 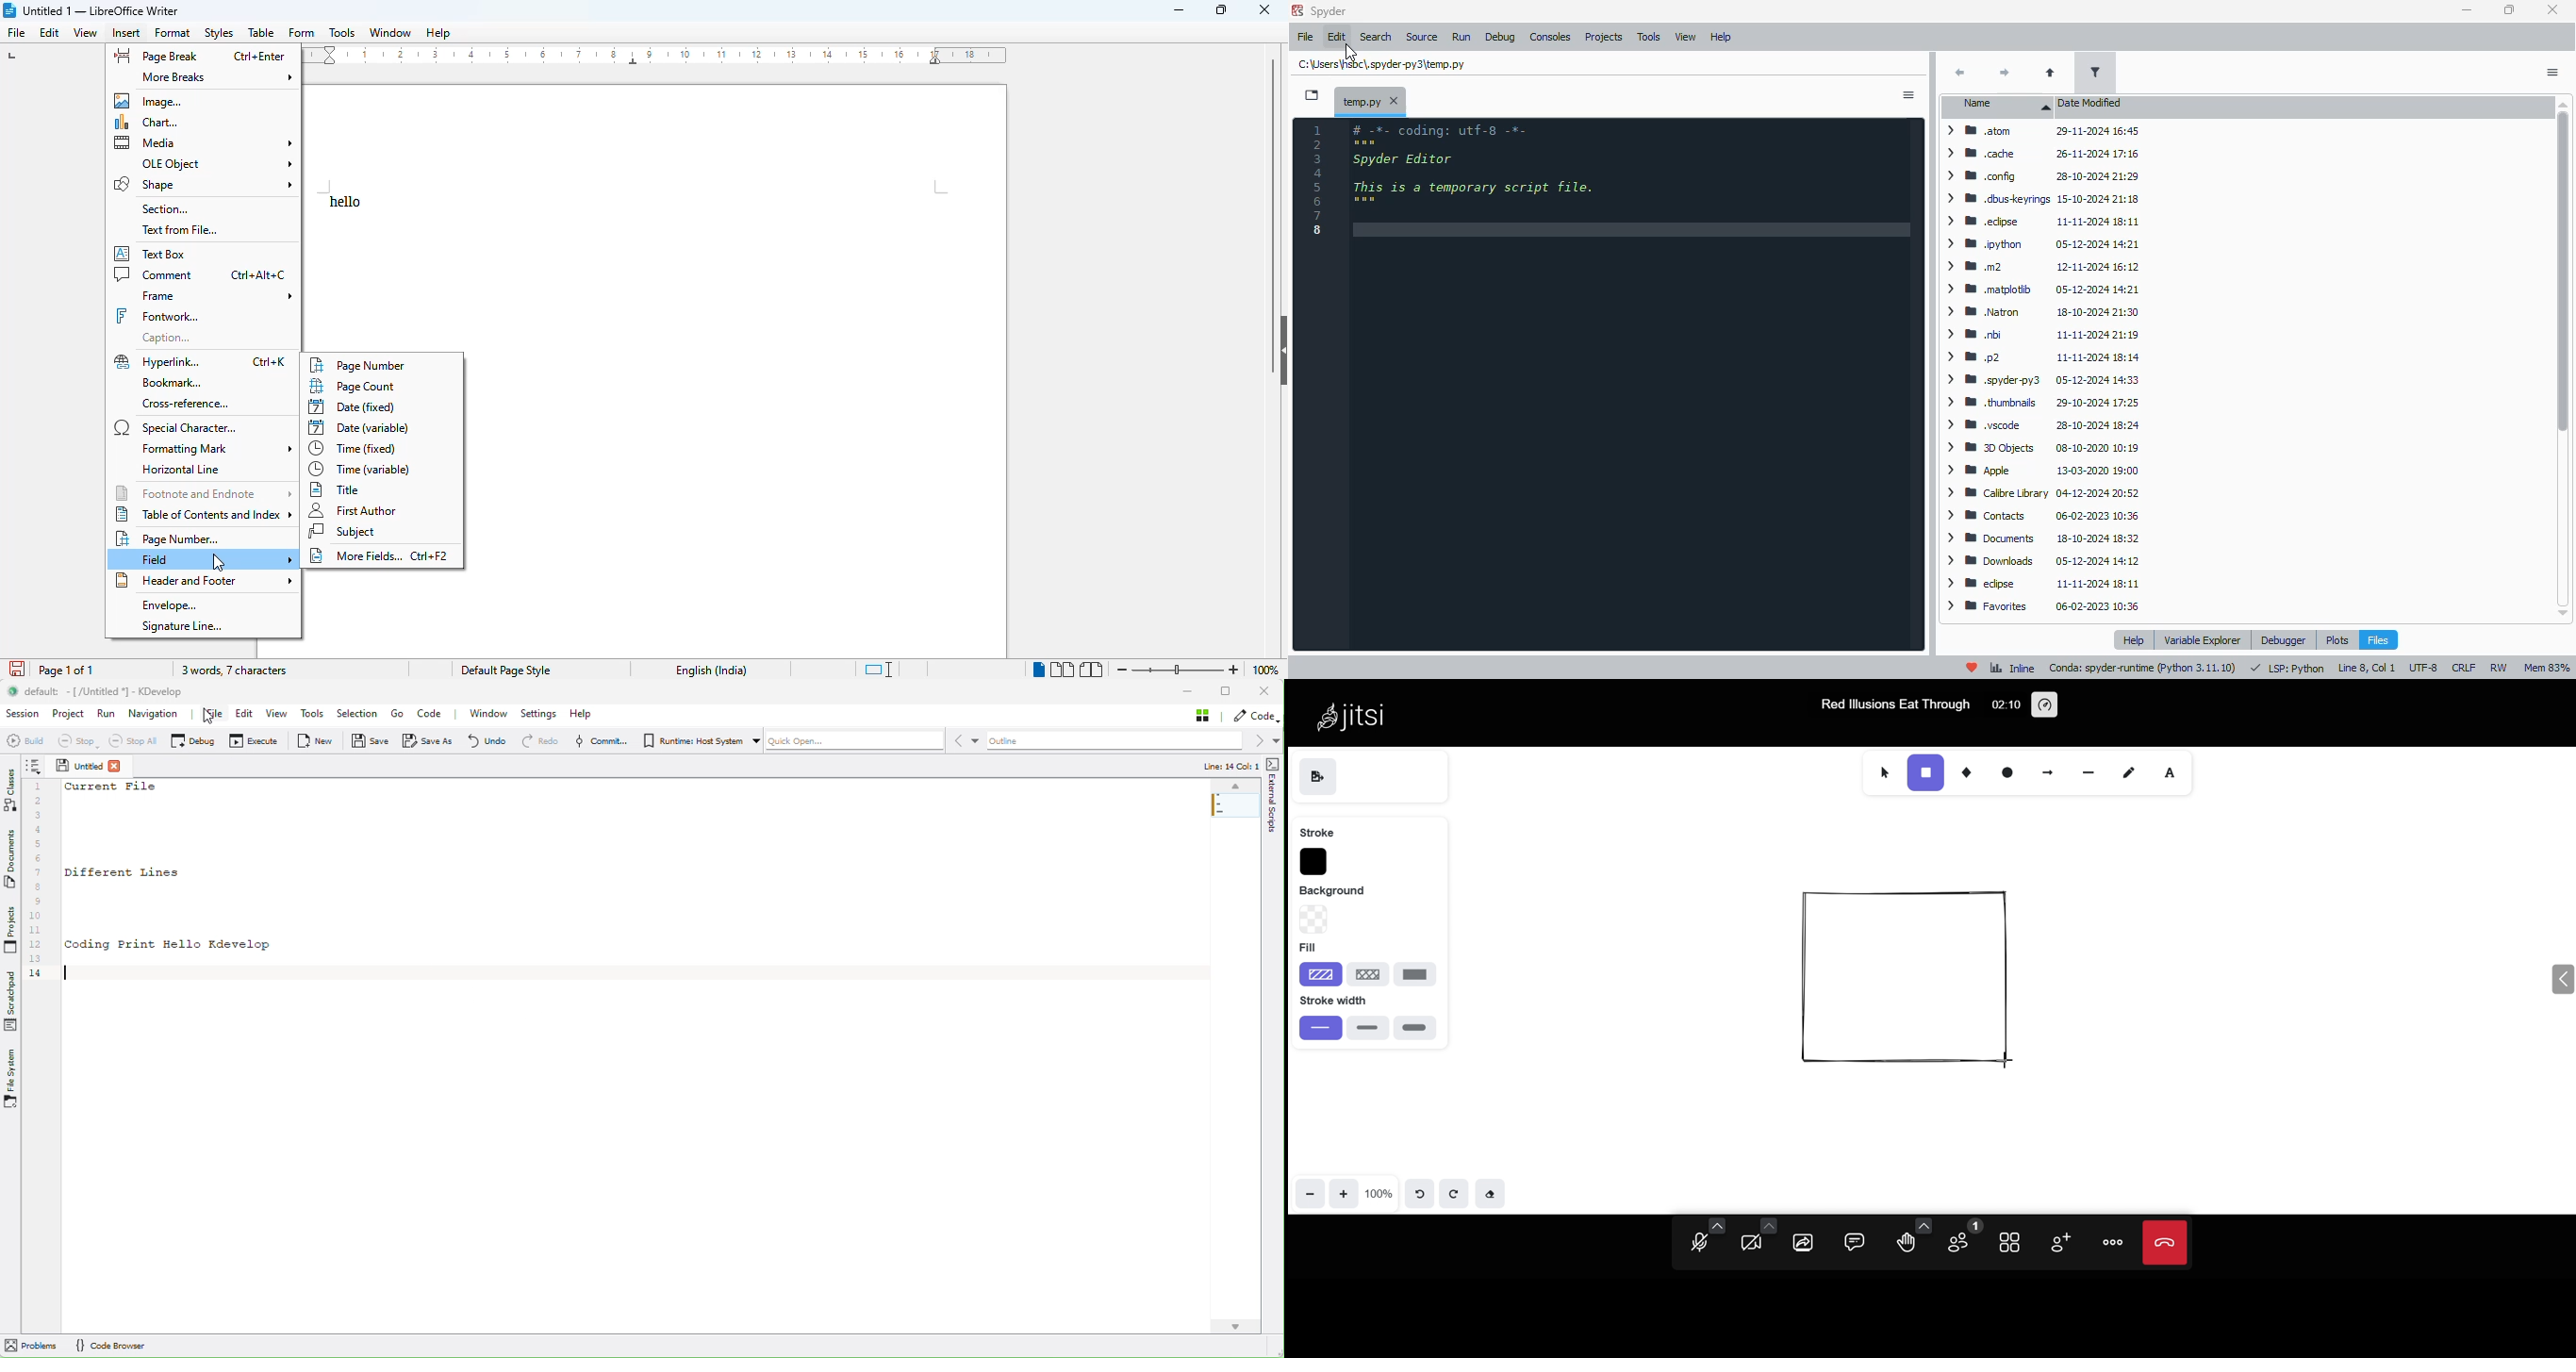 I want to click on editor, so click(x=1631, y=385).